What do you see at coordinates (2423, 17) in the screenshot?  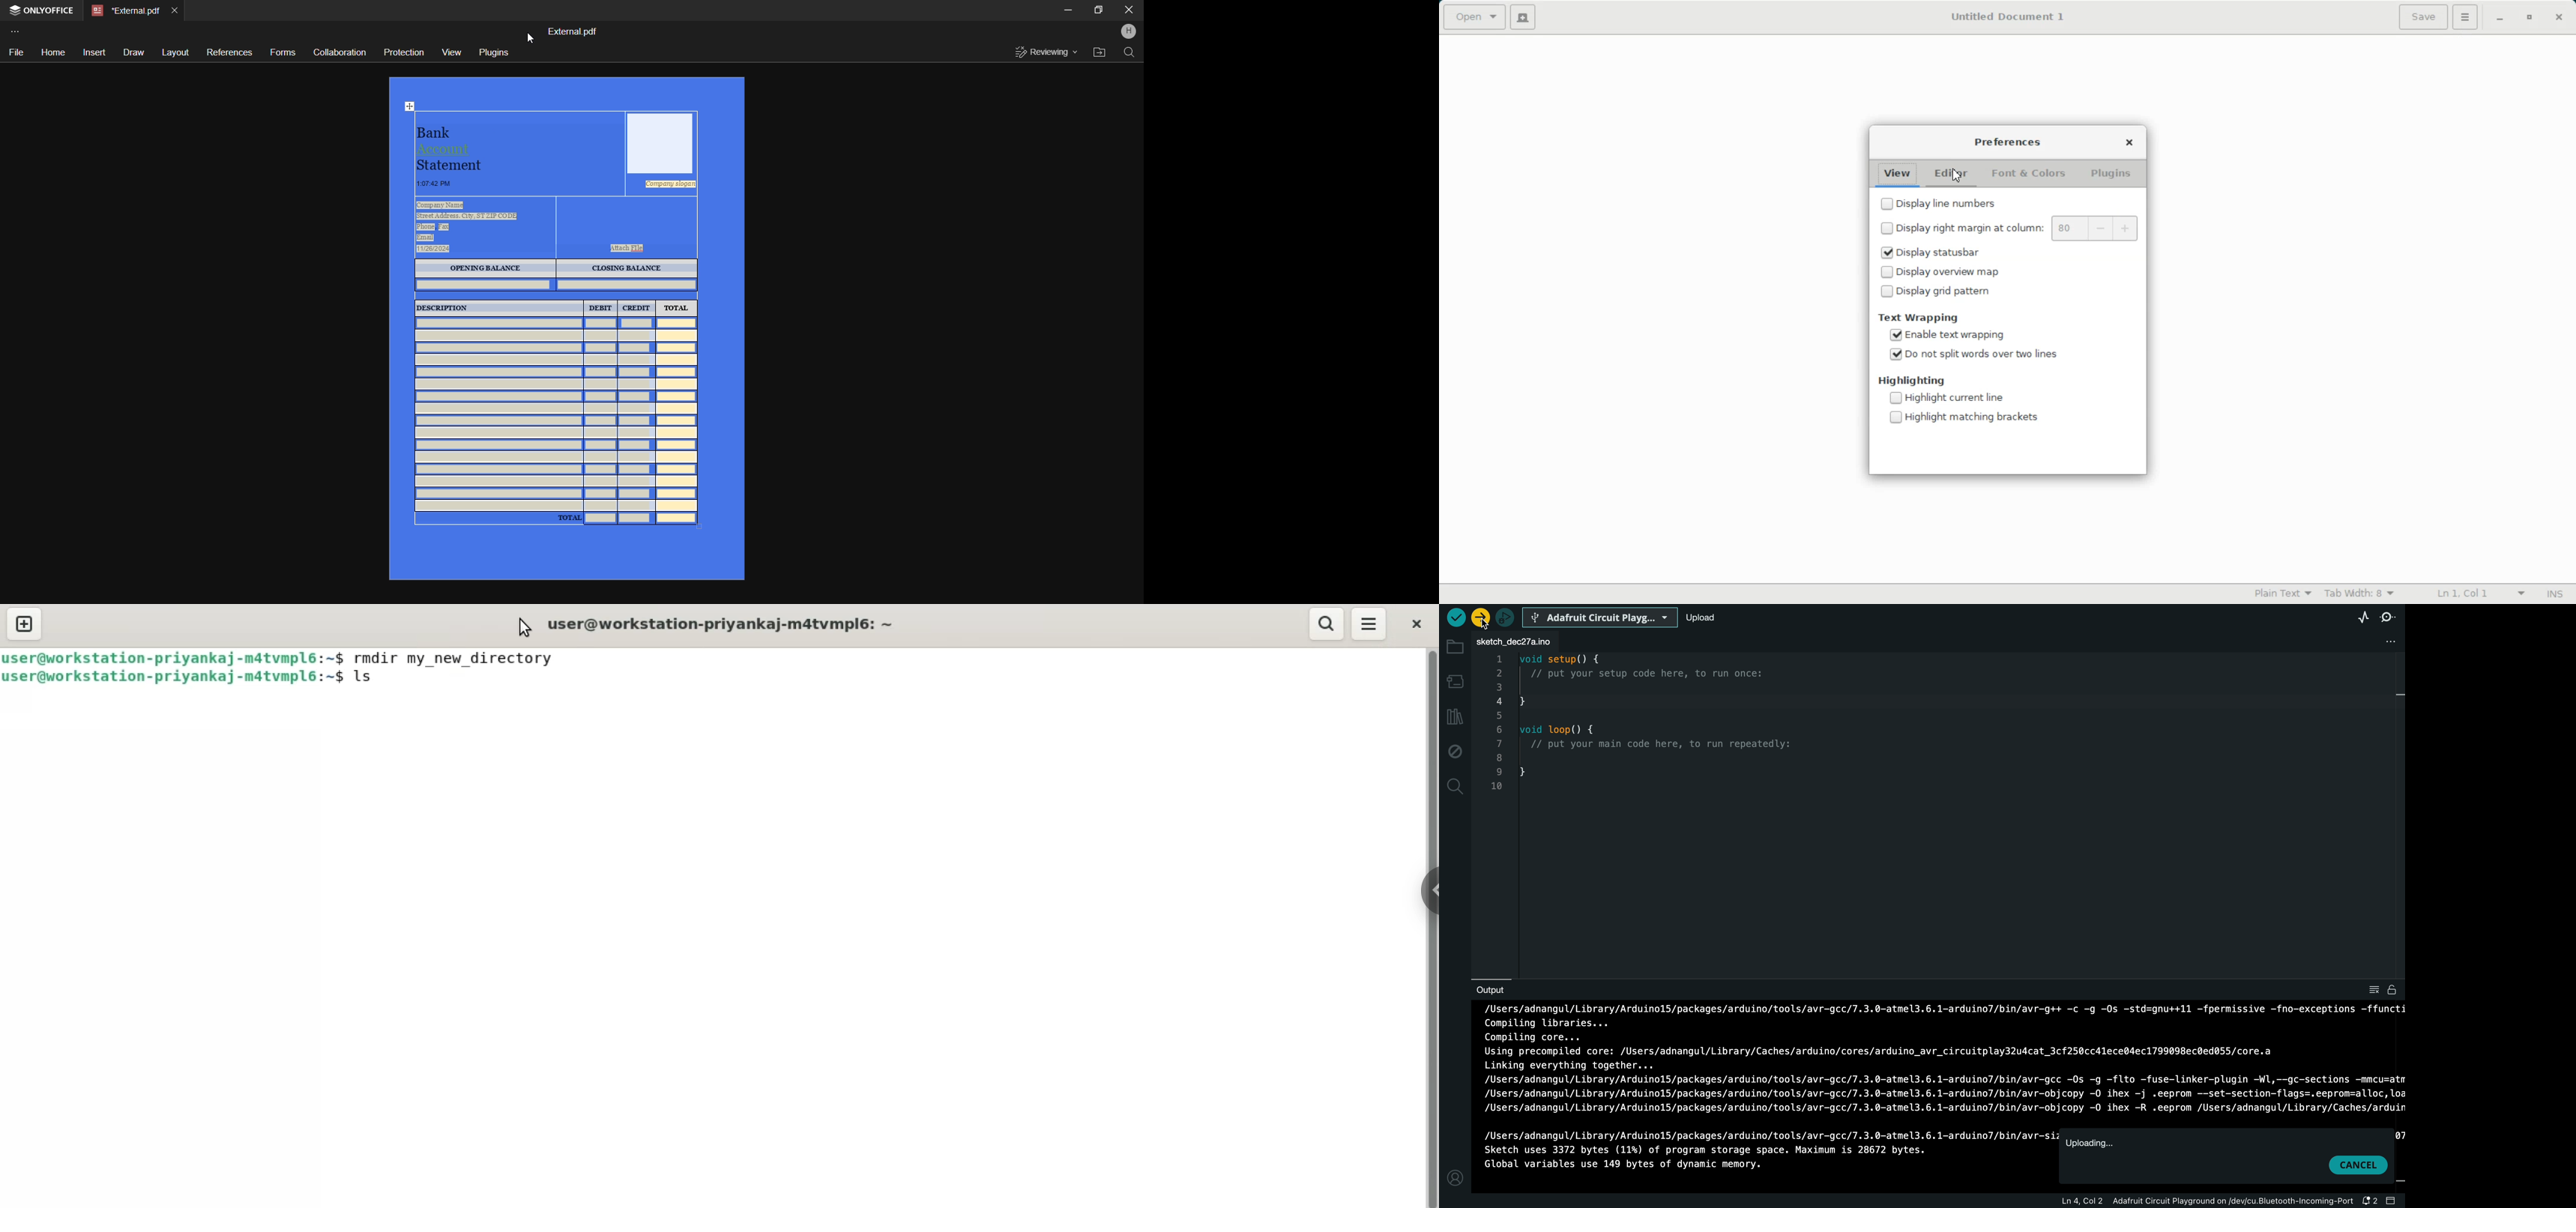 I see `Save ` at bounding box center [2423, 17].